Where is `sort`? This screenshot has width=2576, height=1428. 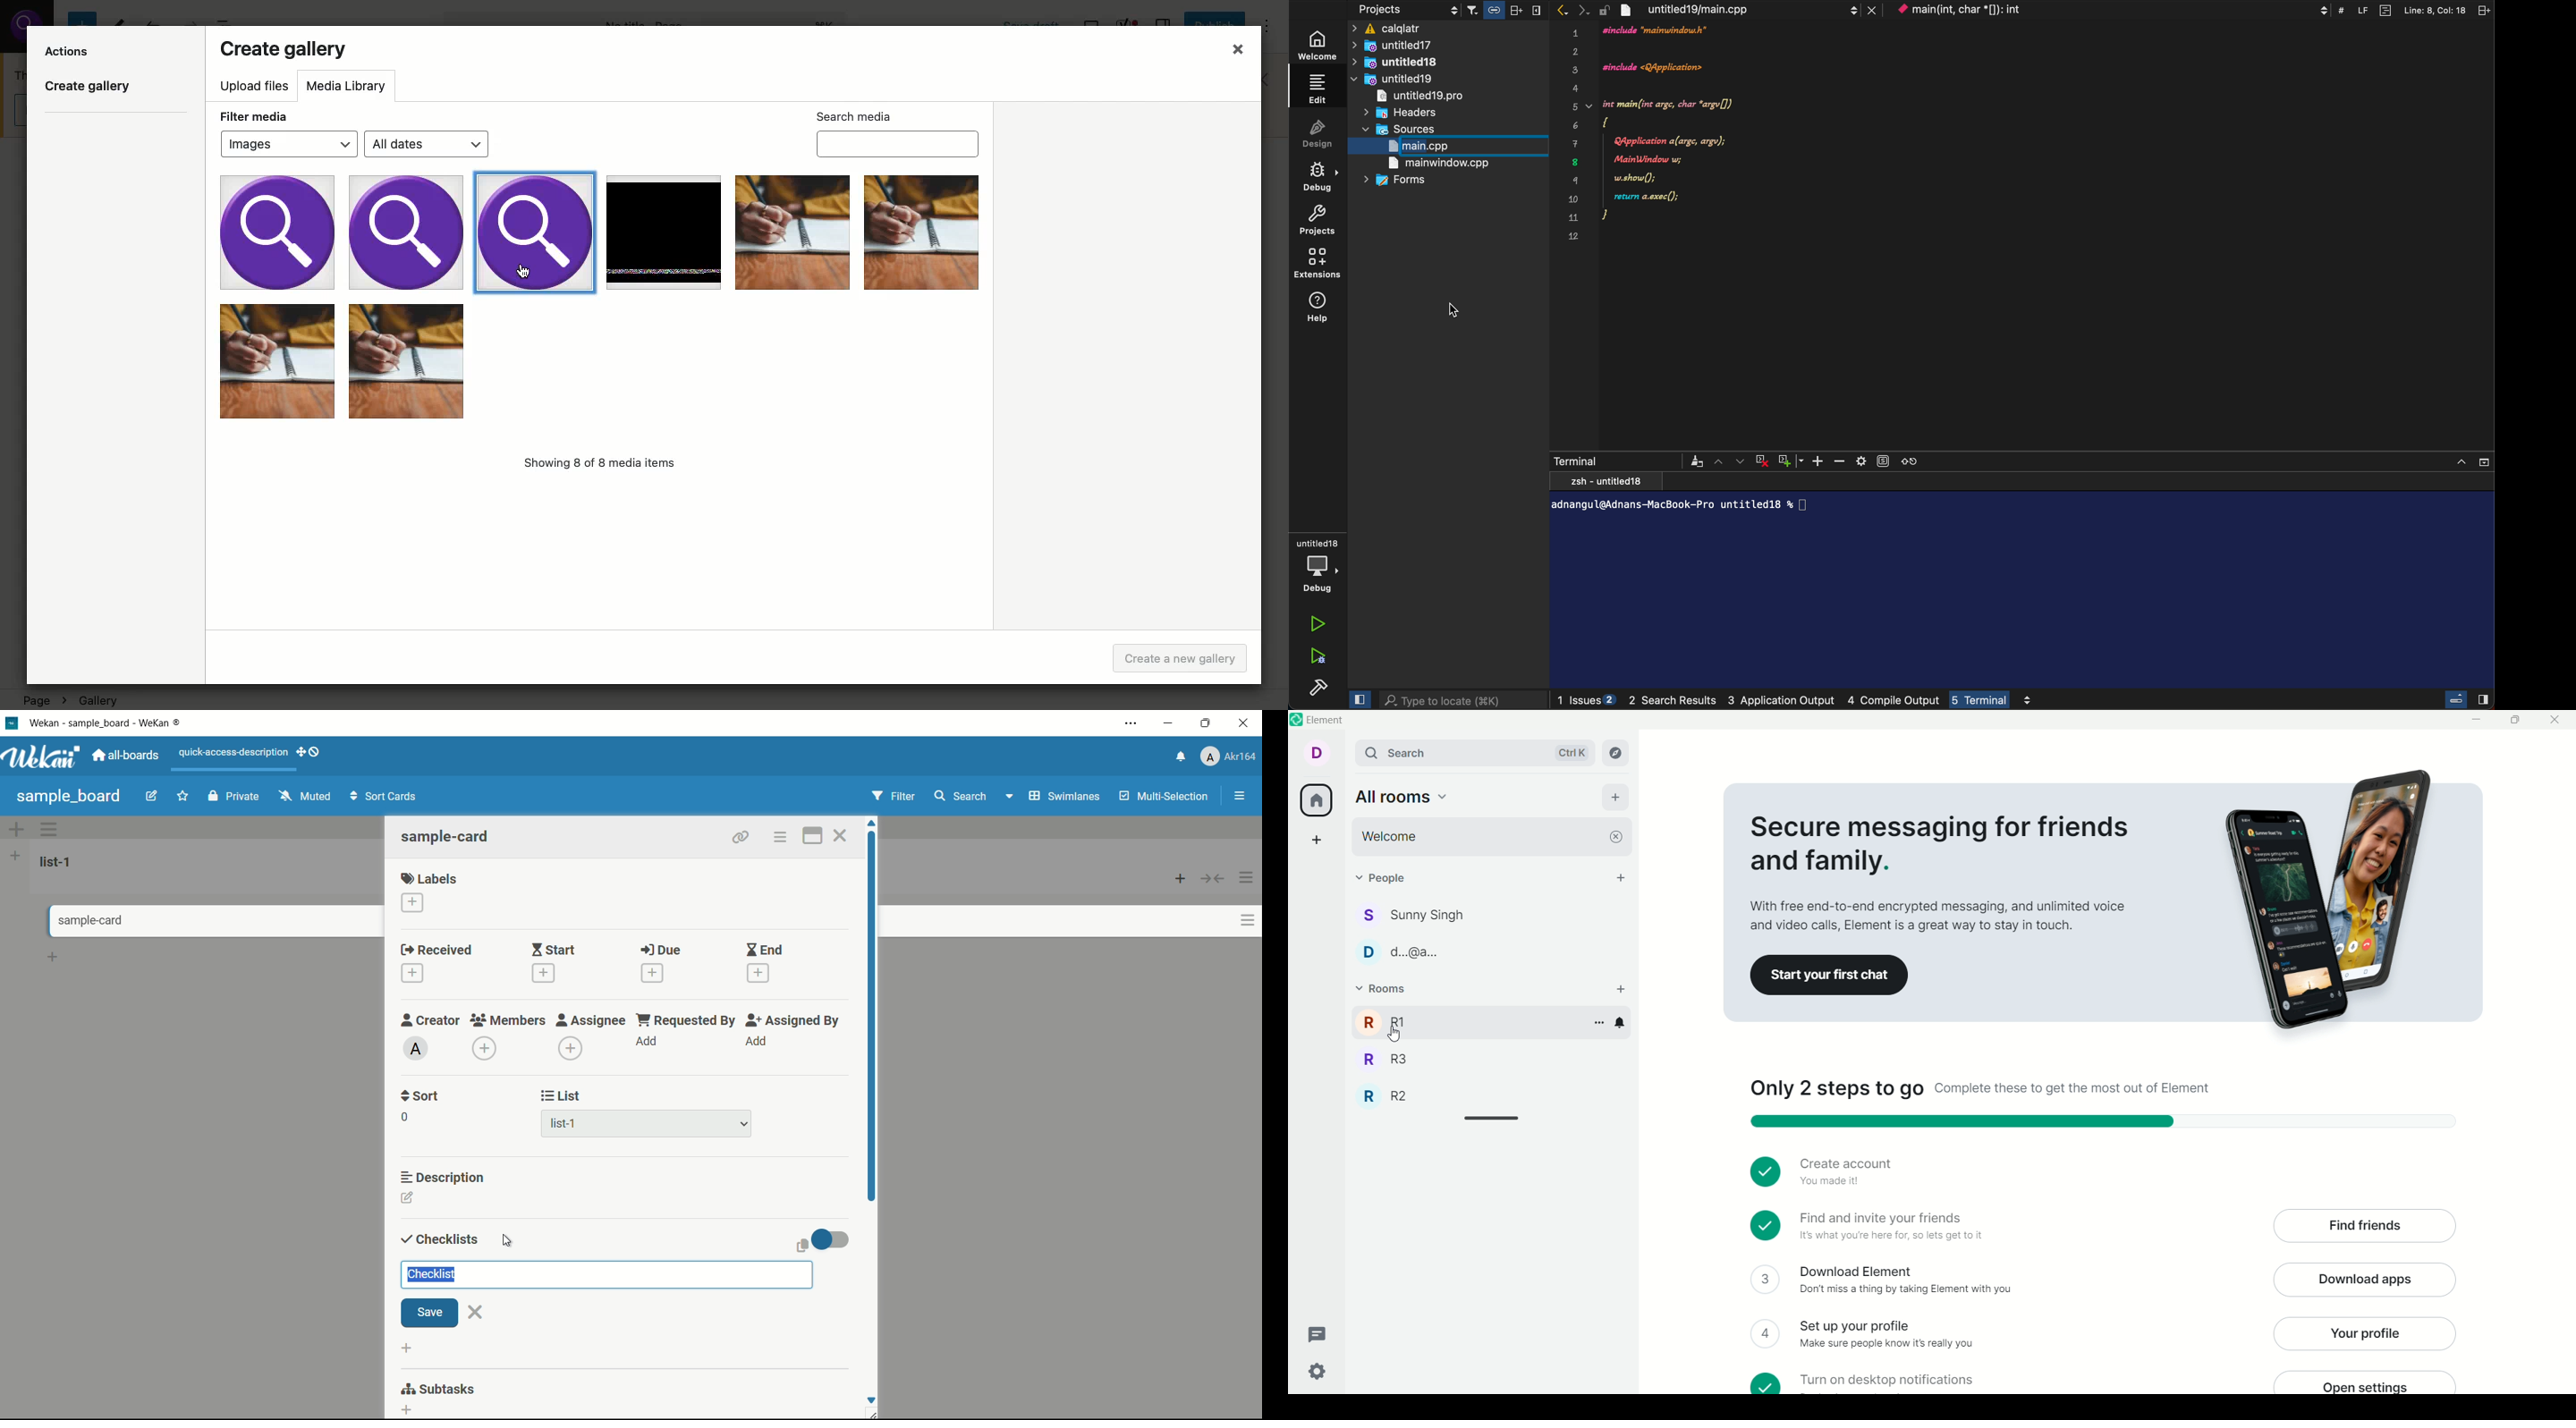 sort is located at coordinates (421, 1096).